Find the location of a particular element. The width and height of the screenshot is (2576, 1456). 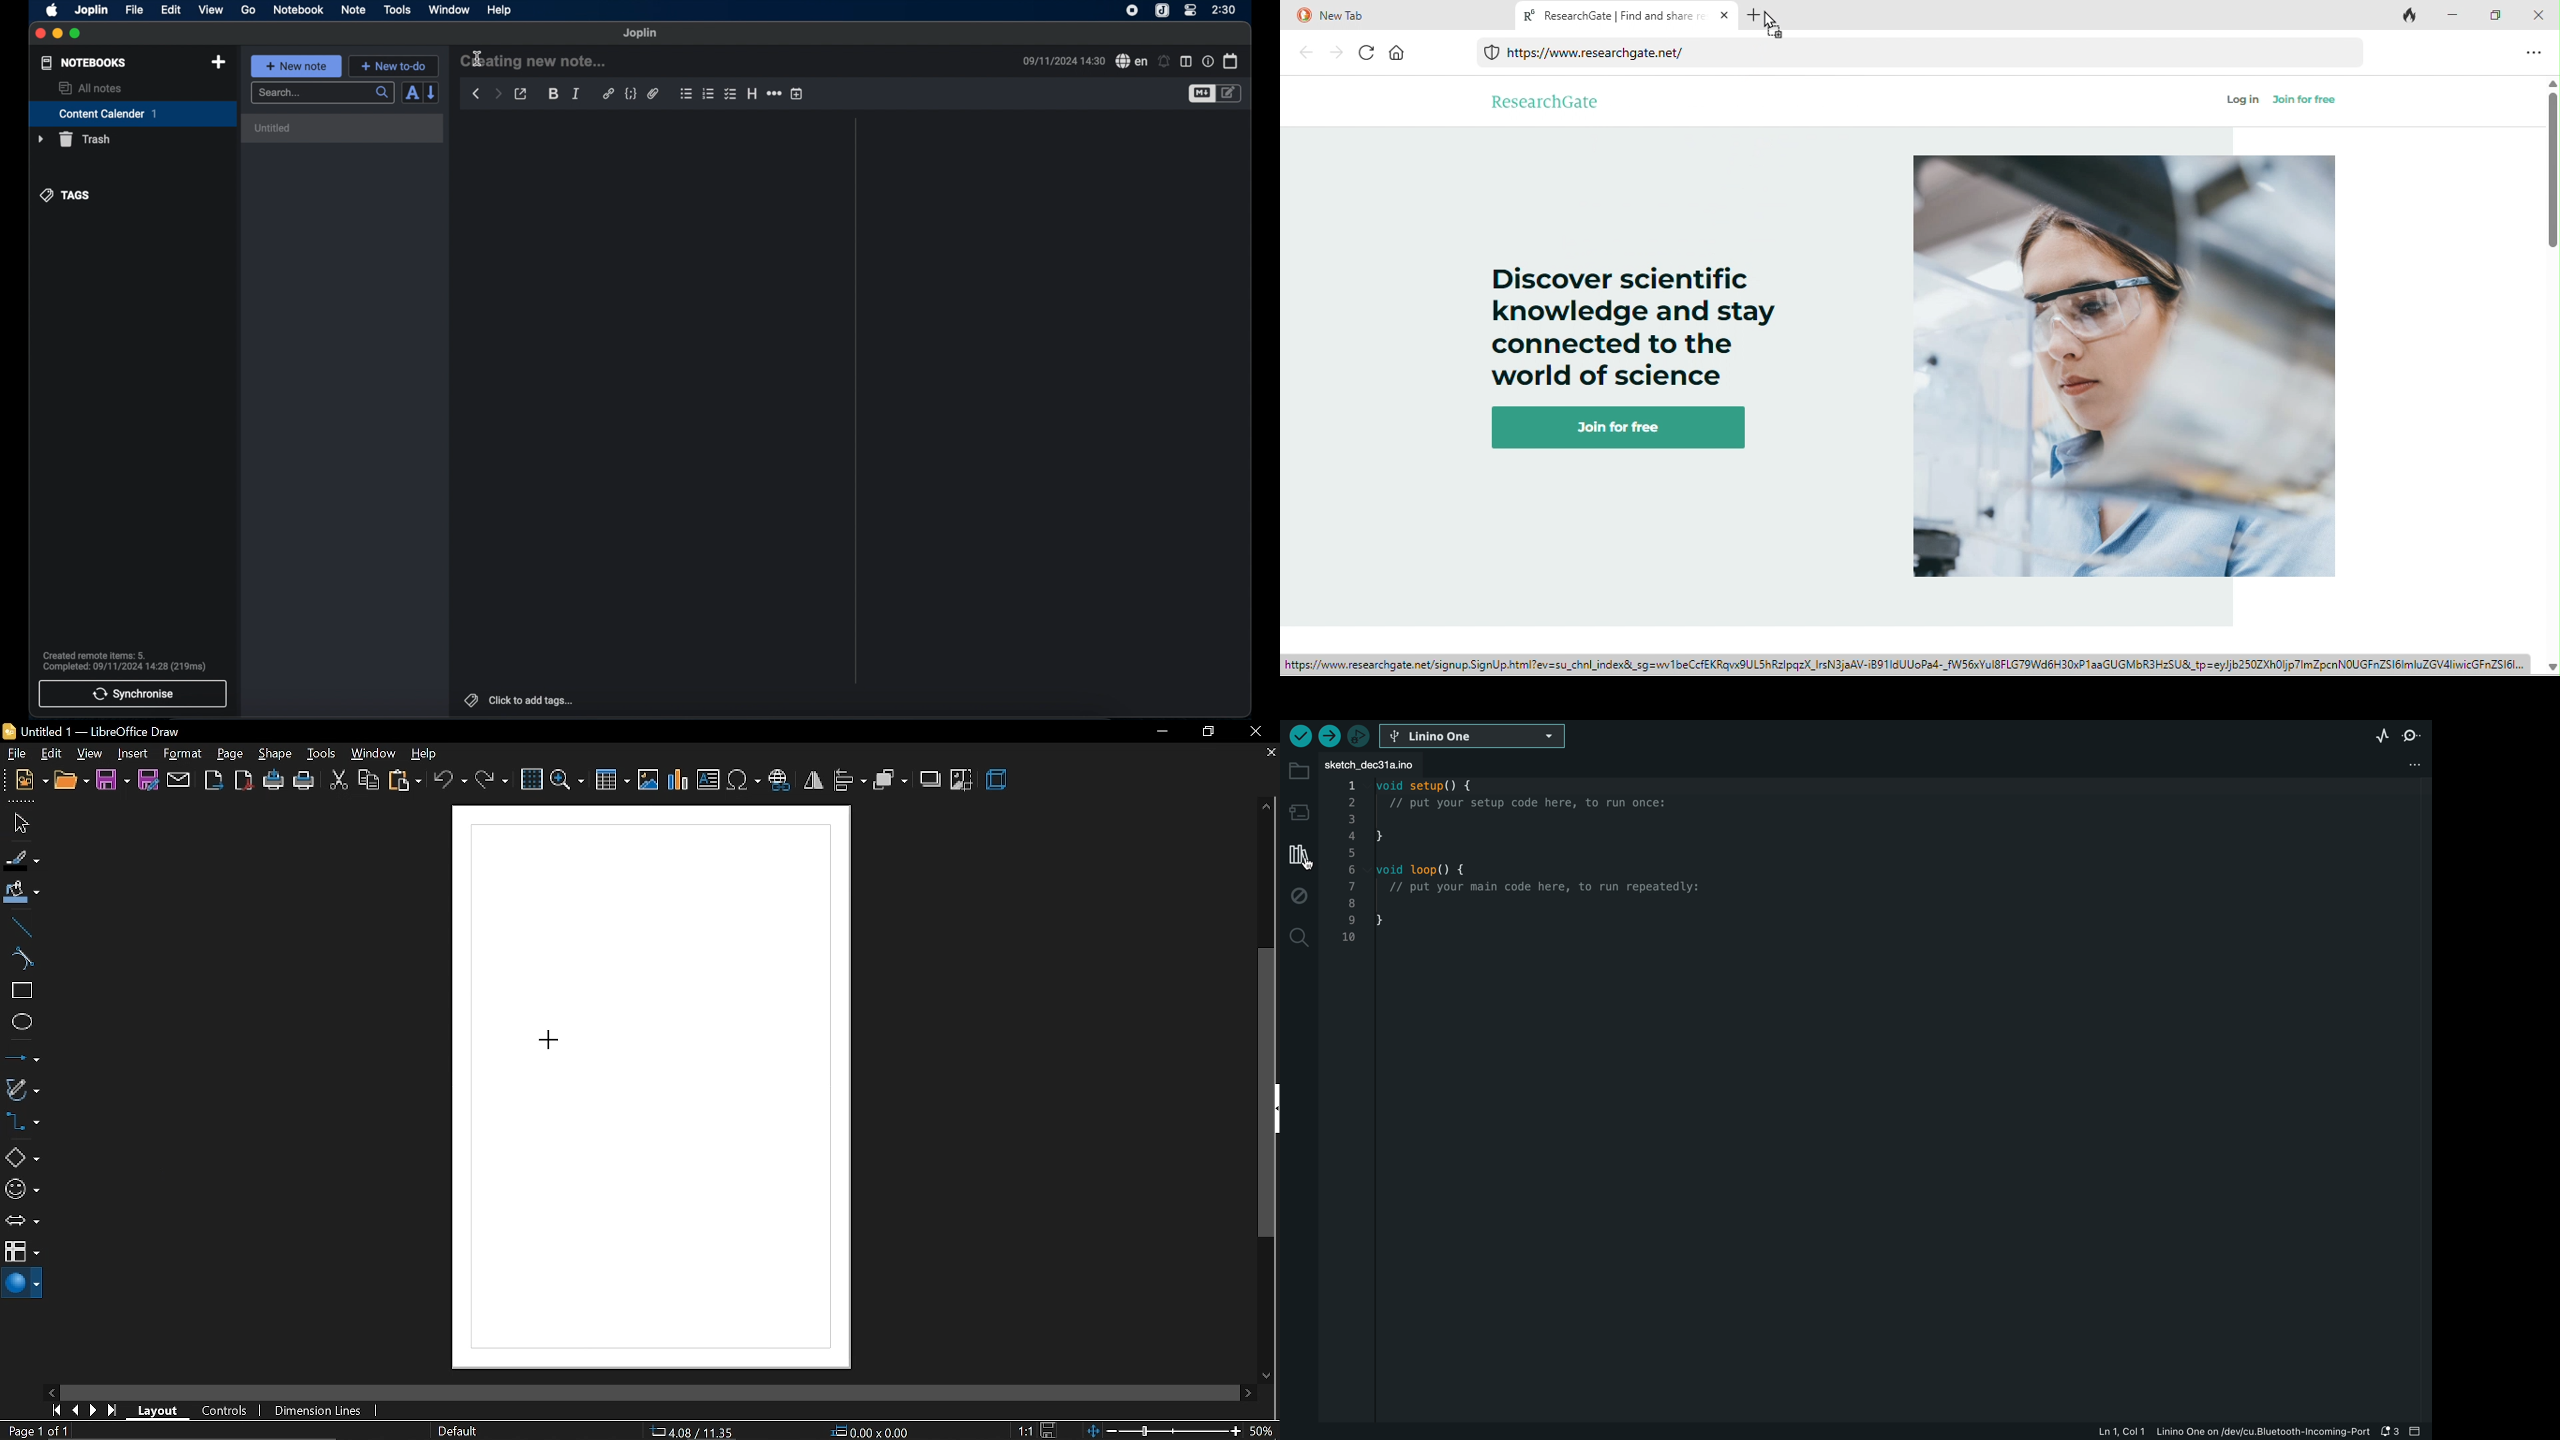

insert chart is located at coordinates (678, 780).